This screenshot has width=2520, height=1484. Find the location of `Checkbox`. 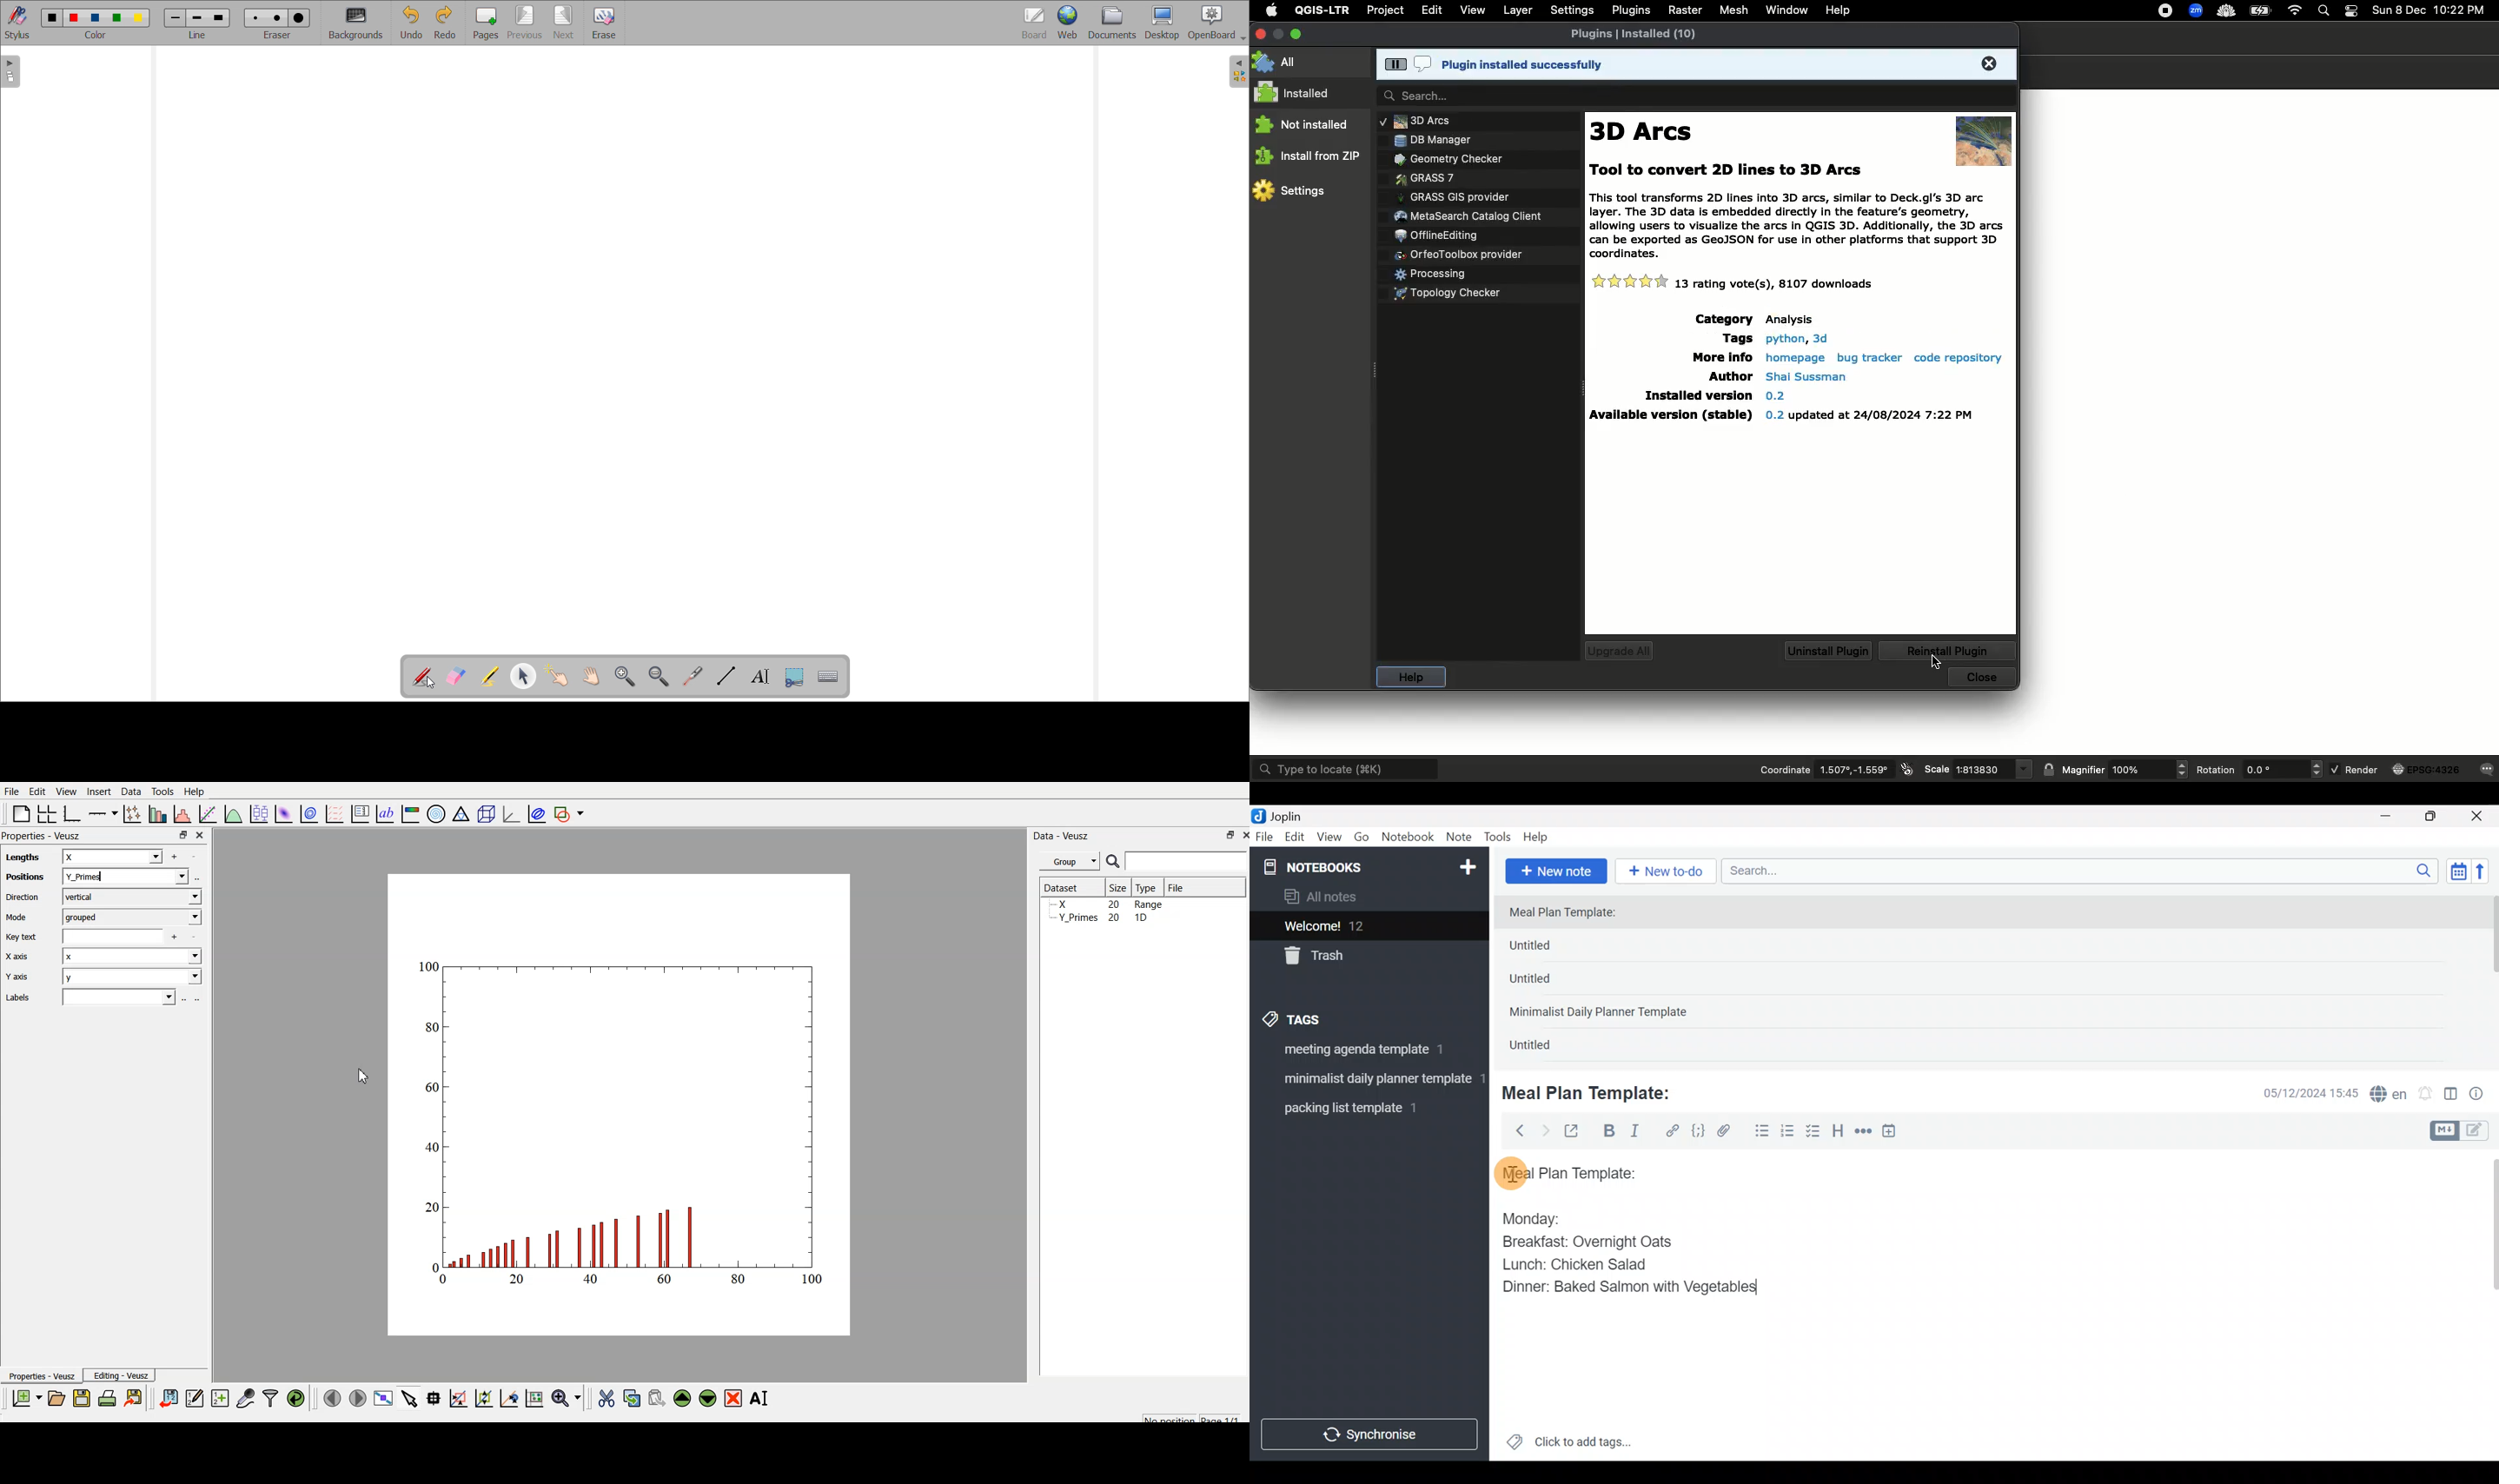

Checkbox is located at coordinates (1814, 1133).